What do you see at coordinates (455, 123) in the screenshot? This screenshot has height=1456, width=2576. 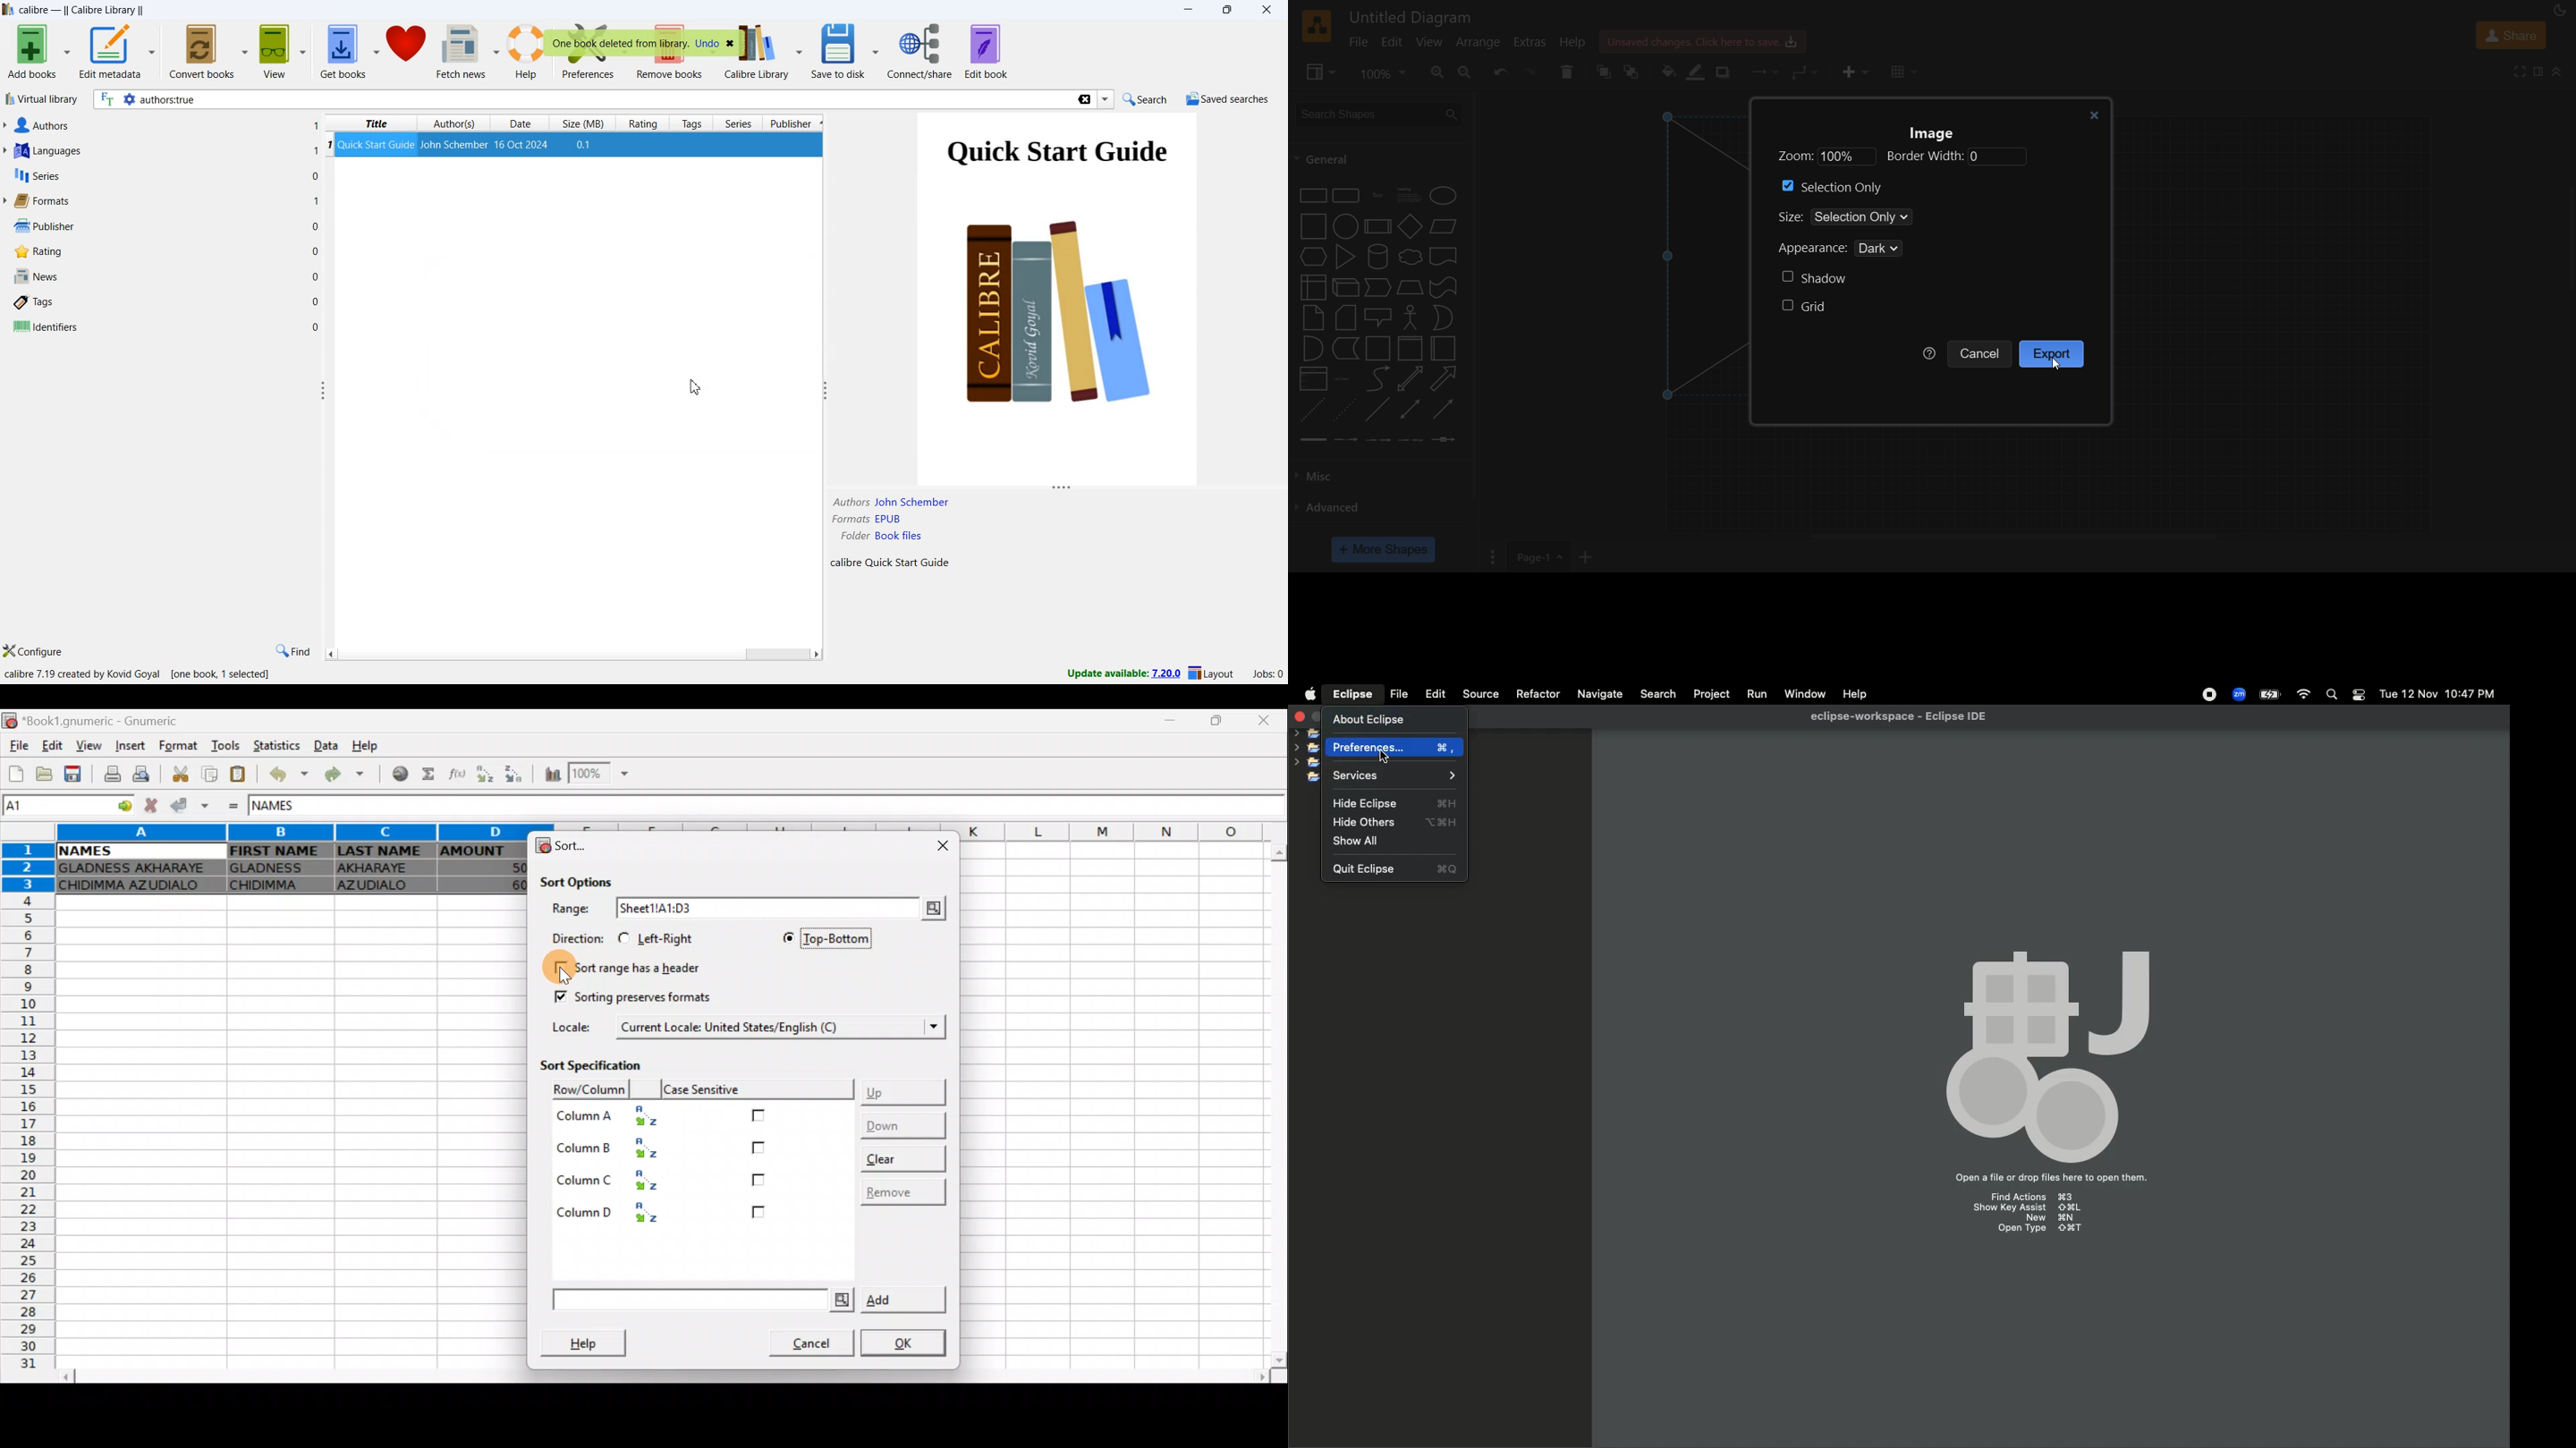 I see `authors` at bounding box center [455, 123].